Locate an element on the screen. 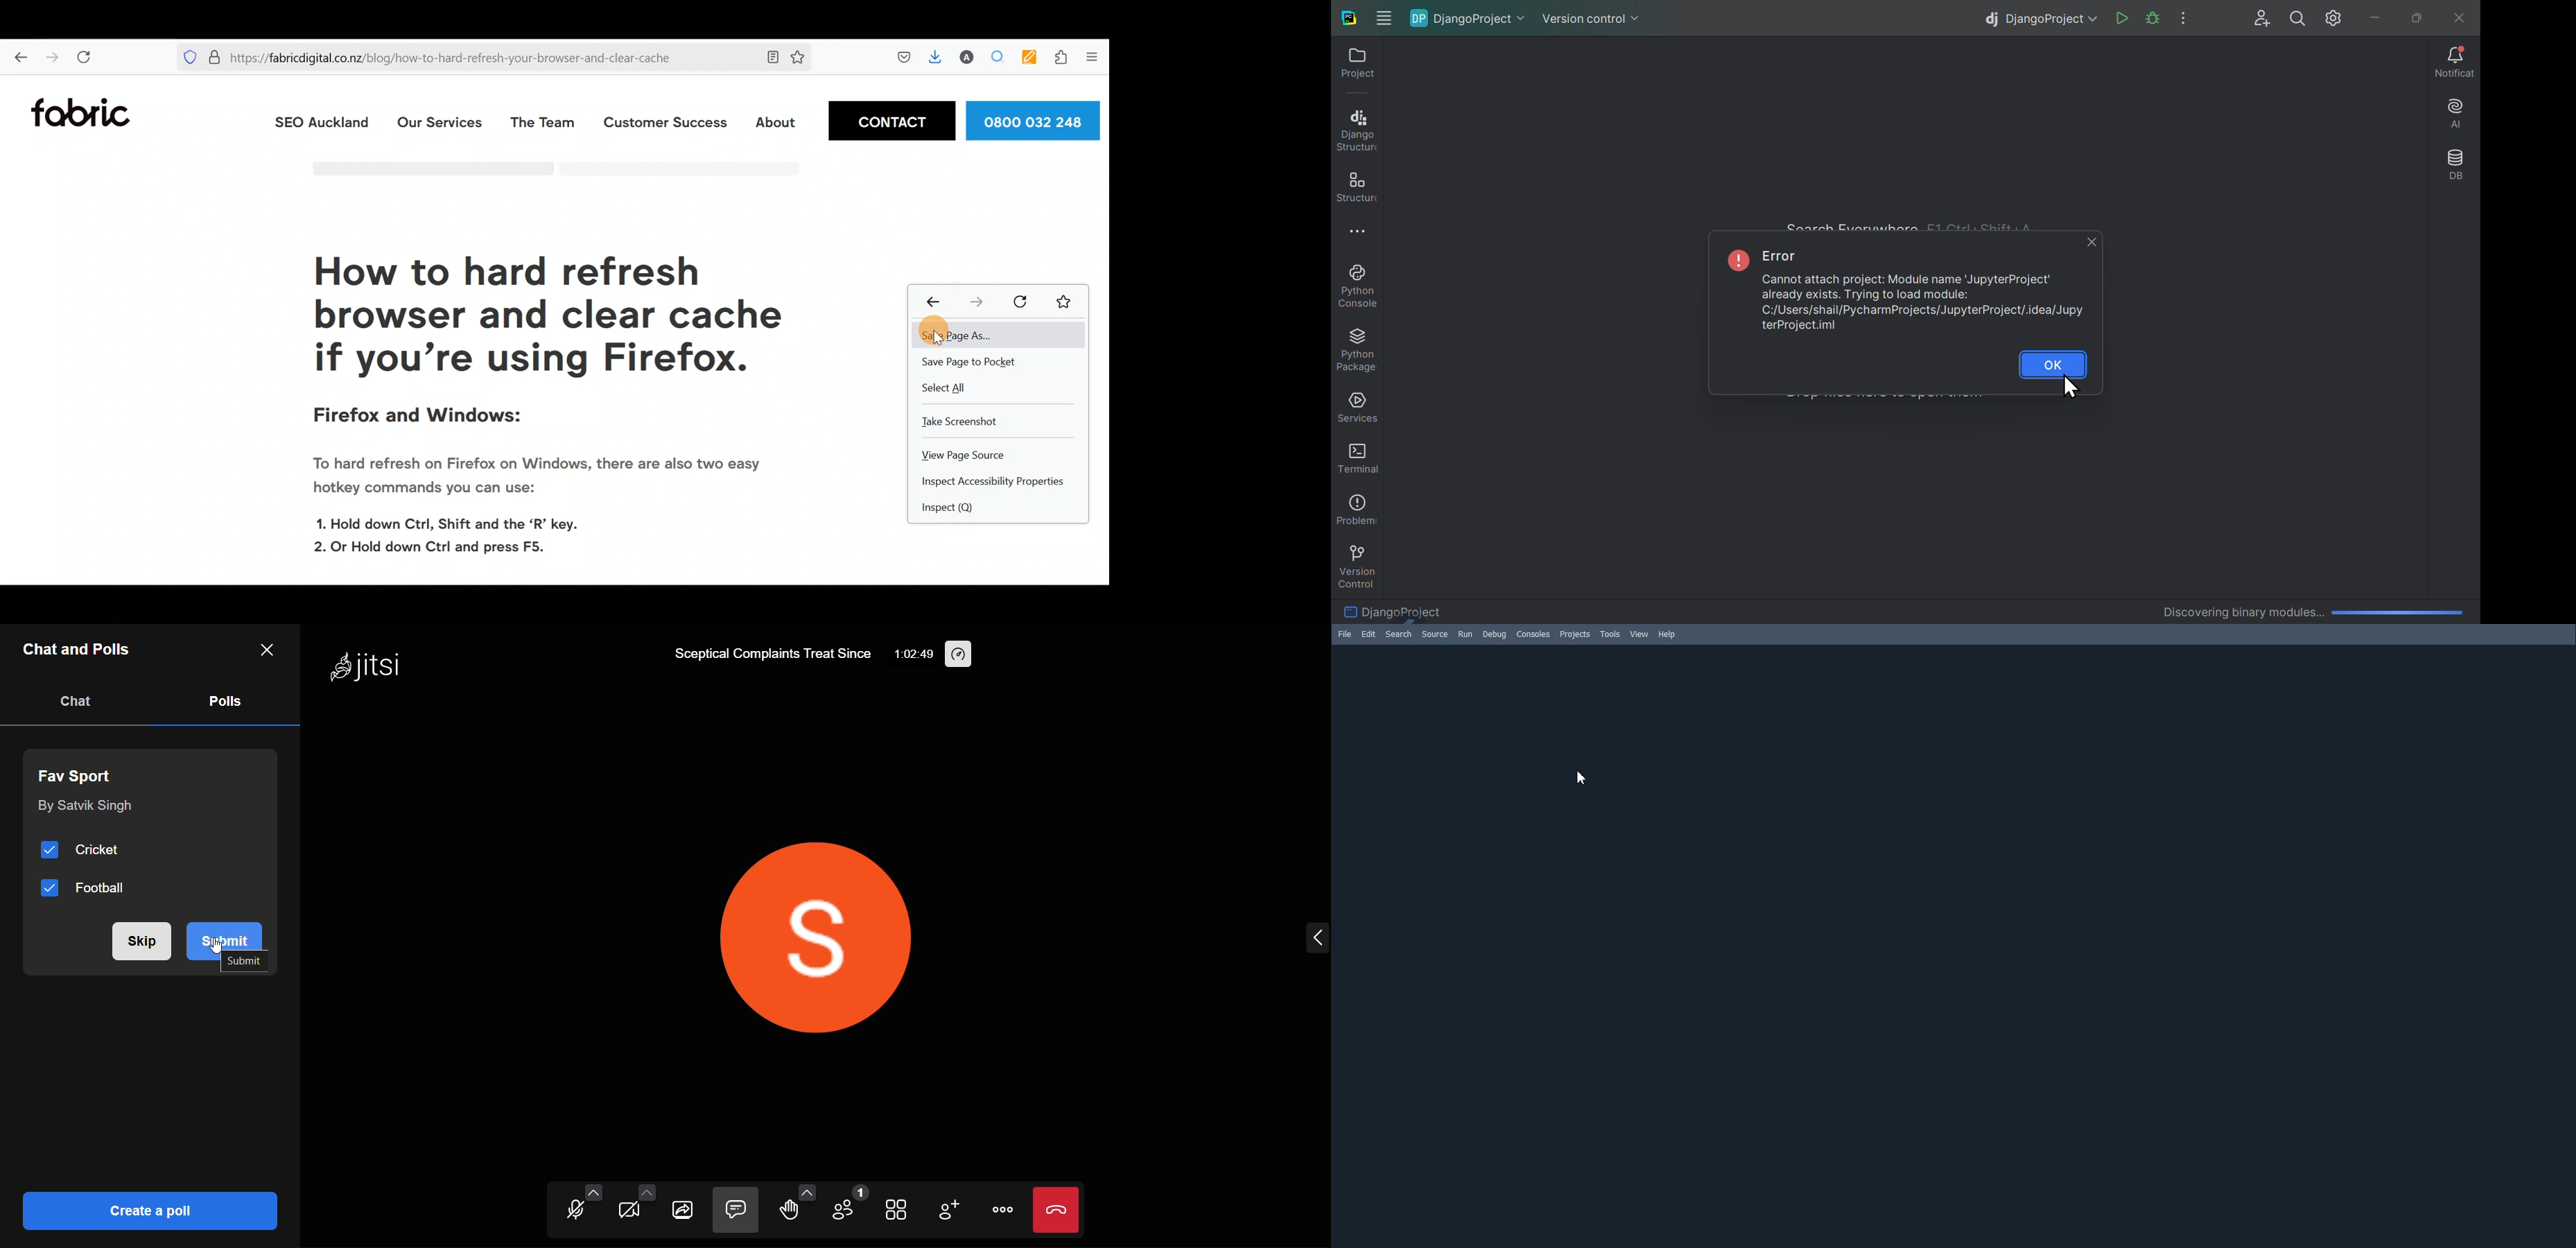 This screenshot has width=2576, height=1260. Django project is located at coordinates (2036, 17).